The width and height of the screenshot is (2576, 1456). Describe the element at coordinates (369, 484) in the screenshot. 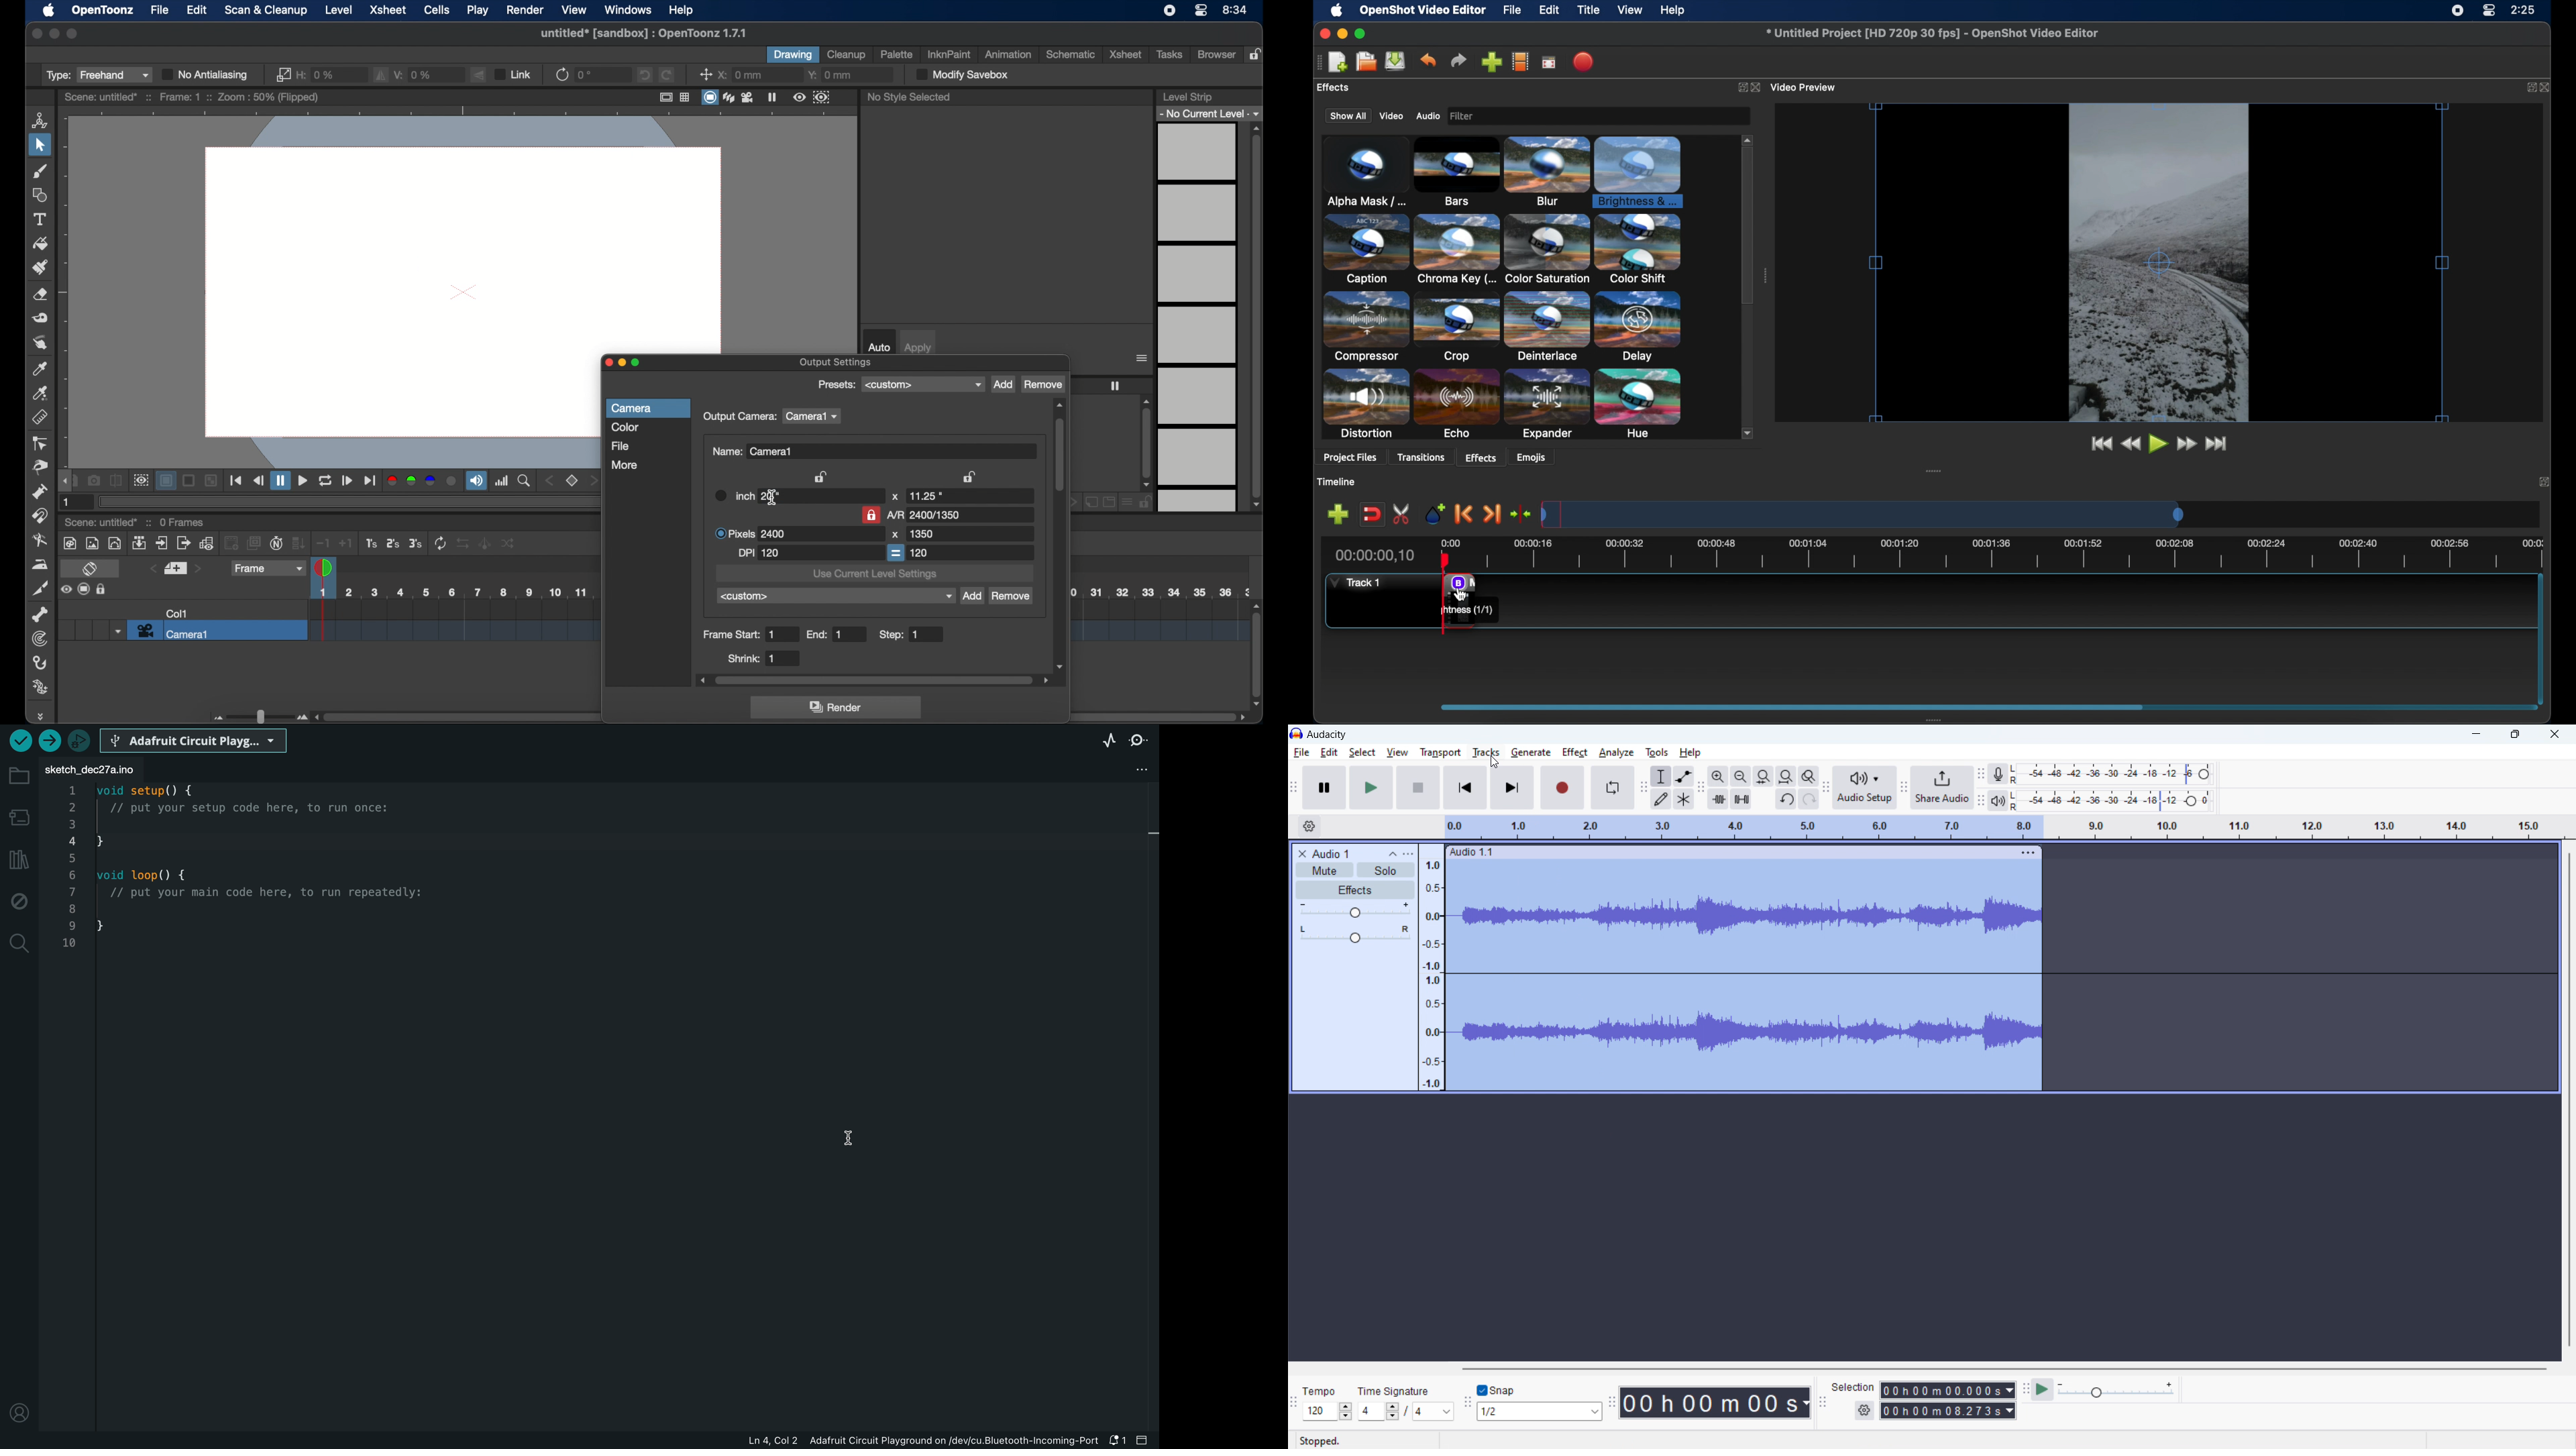

I see `` at that location.